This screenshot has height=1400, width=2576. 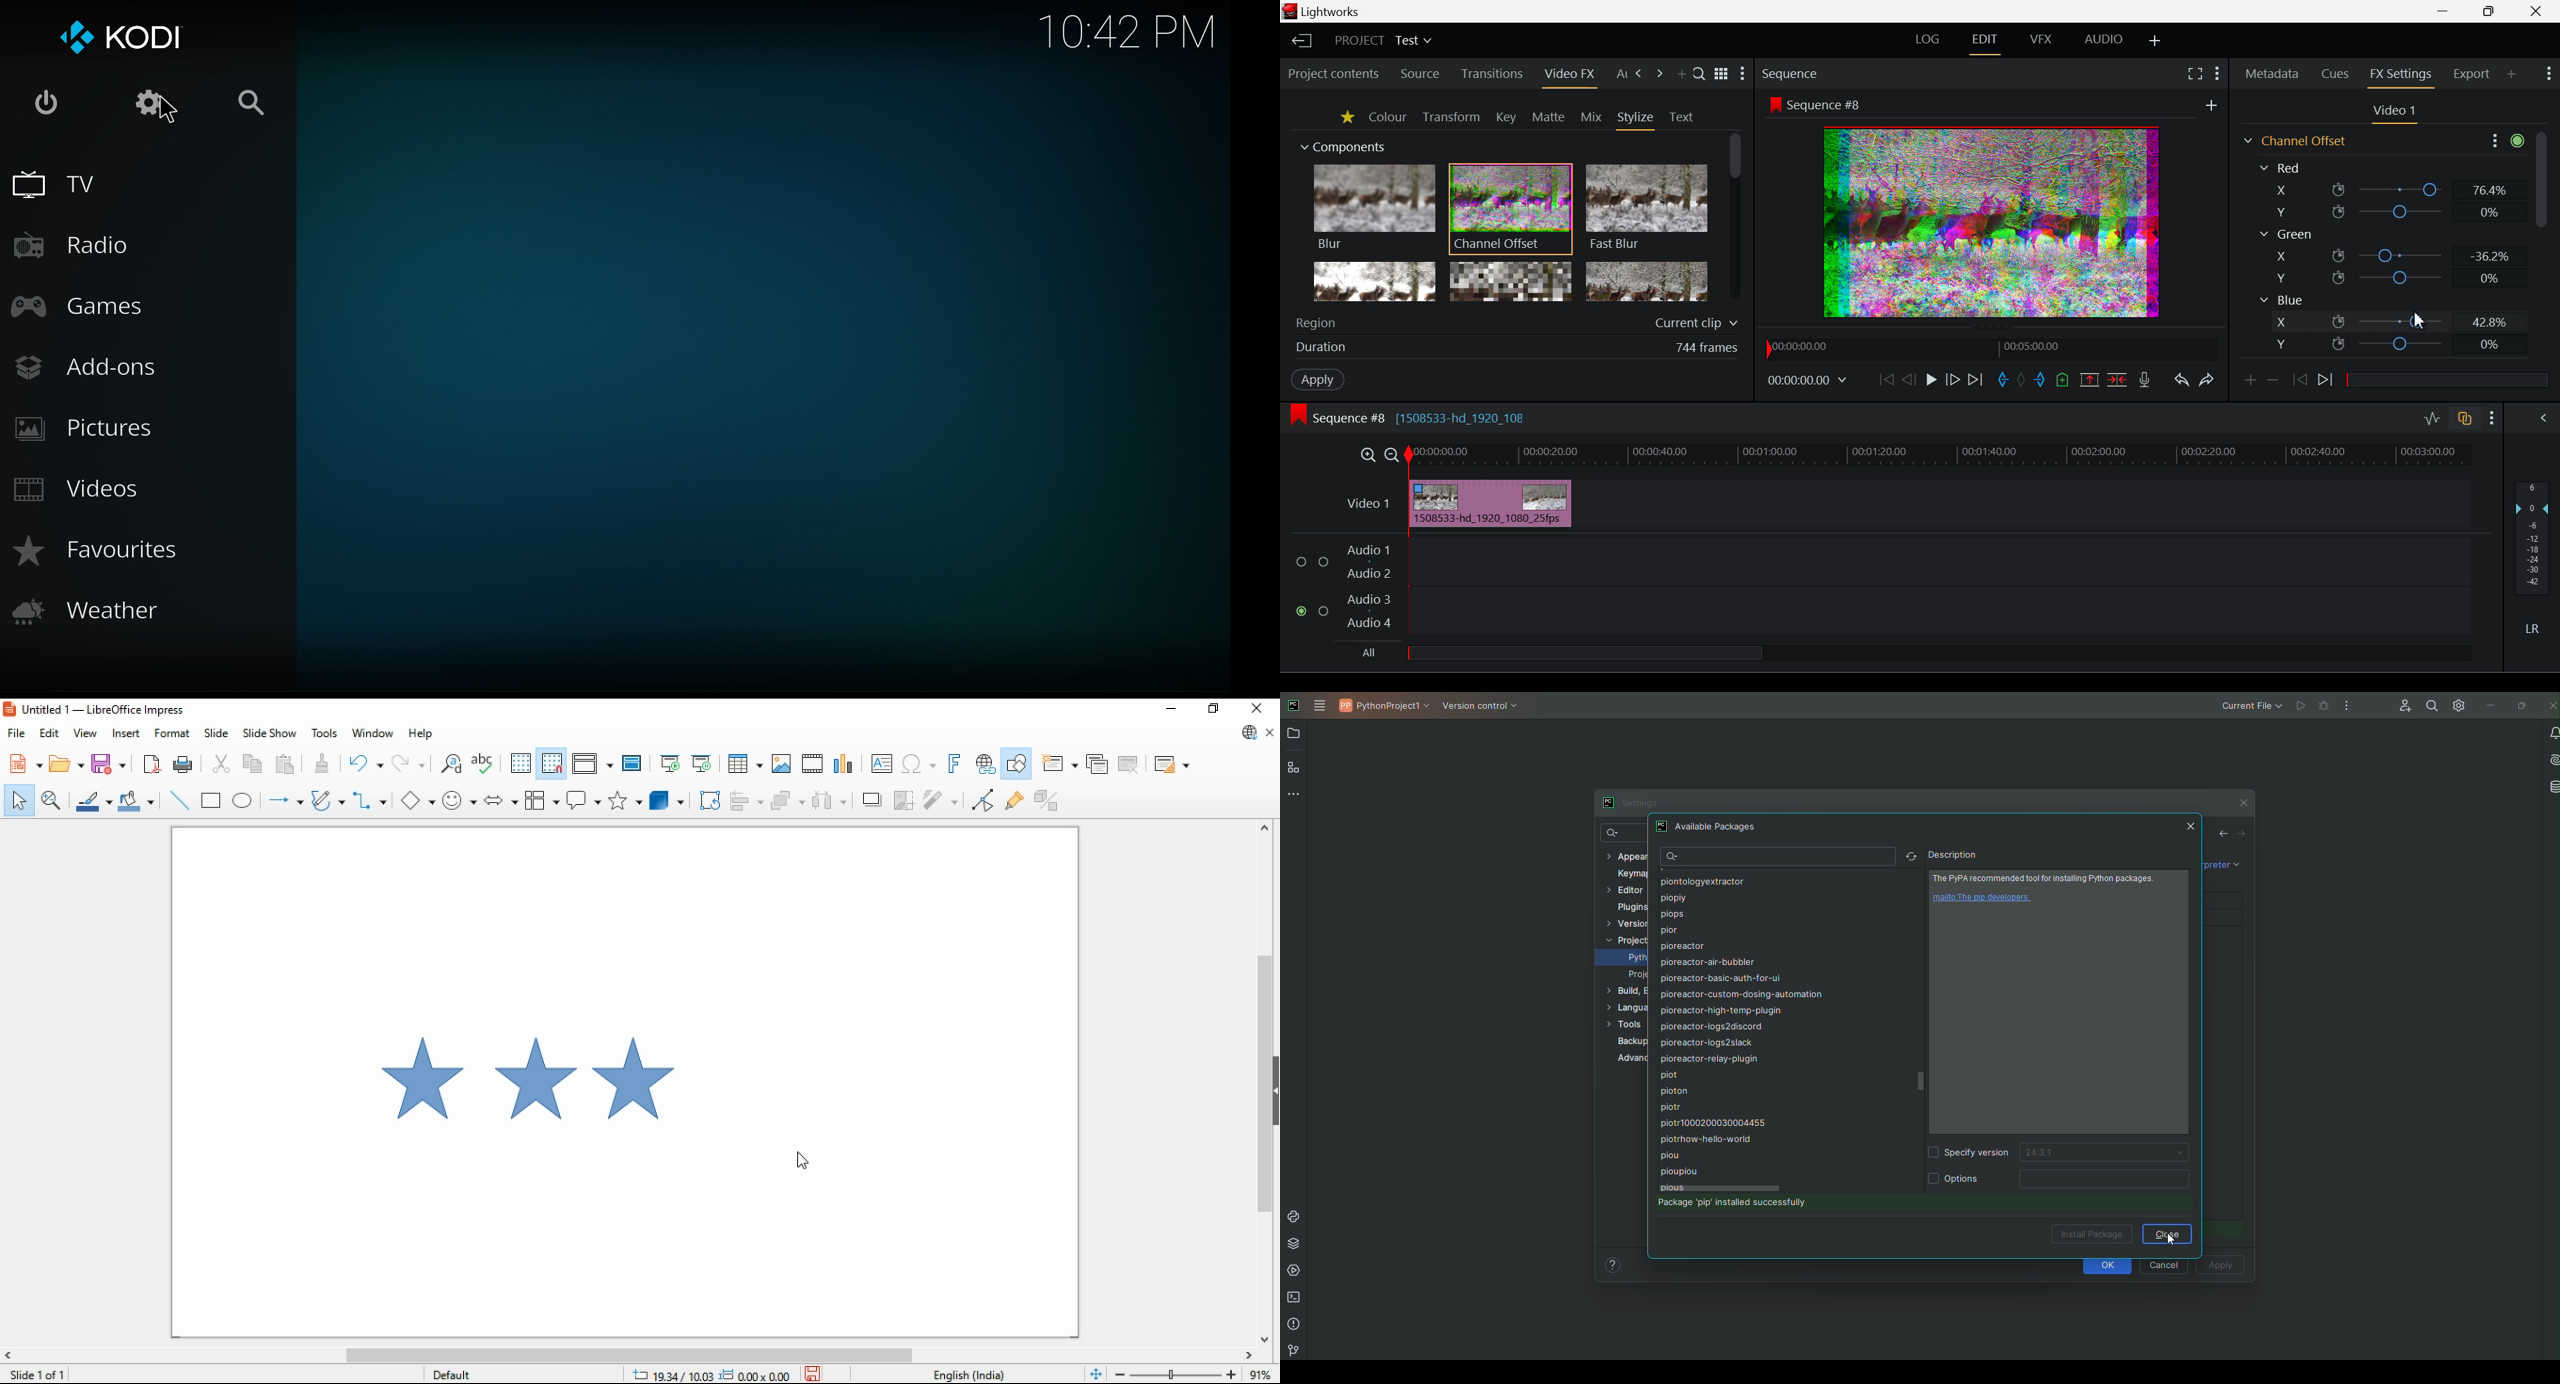 What do you see at coordinates (1929, 381) in the screenshot?
I see `Play` at bounding box center [1929, 381].